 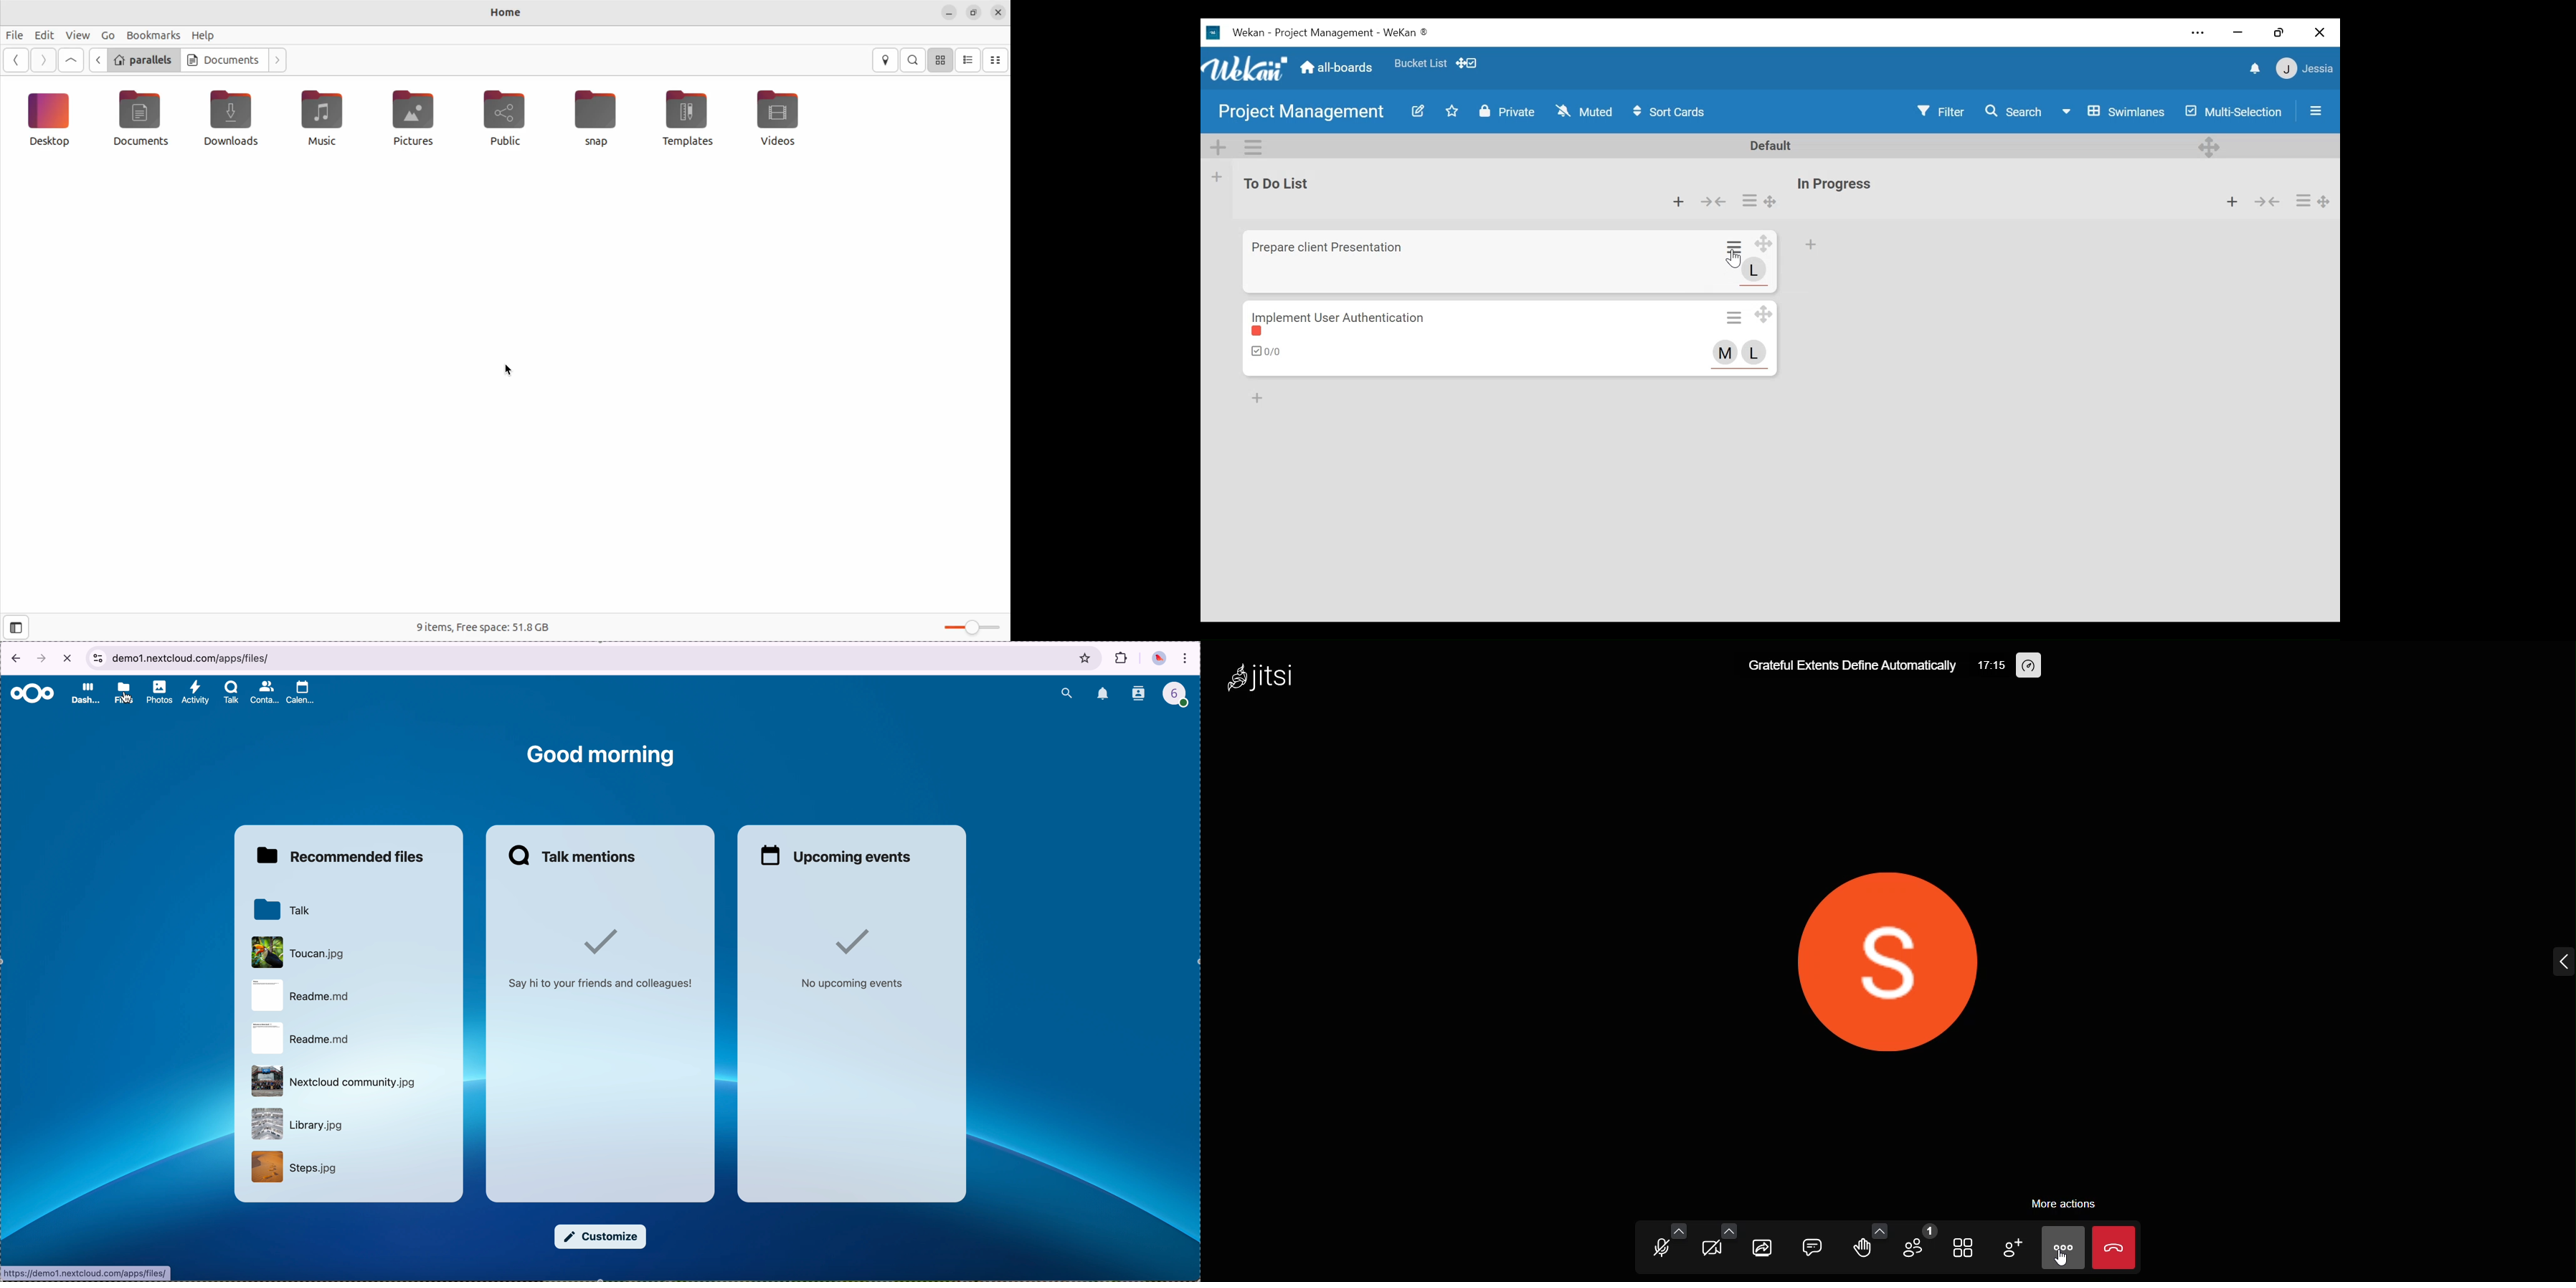 I want to click on Muted, so click(x=1582, y=111).